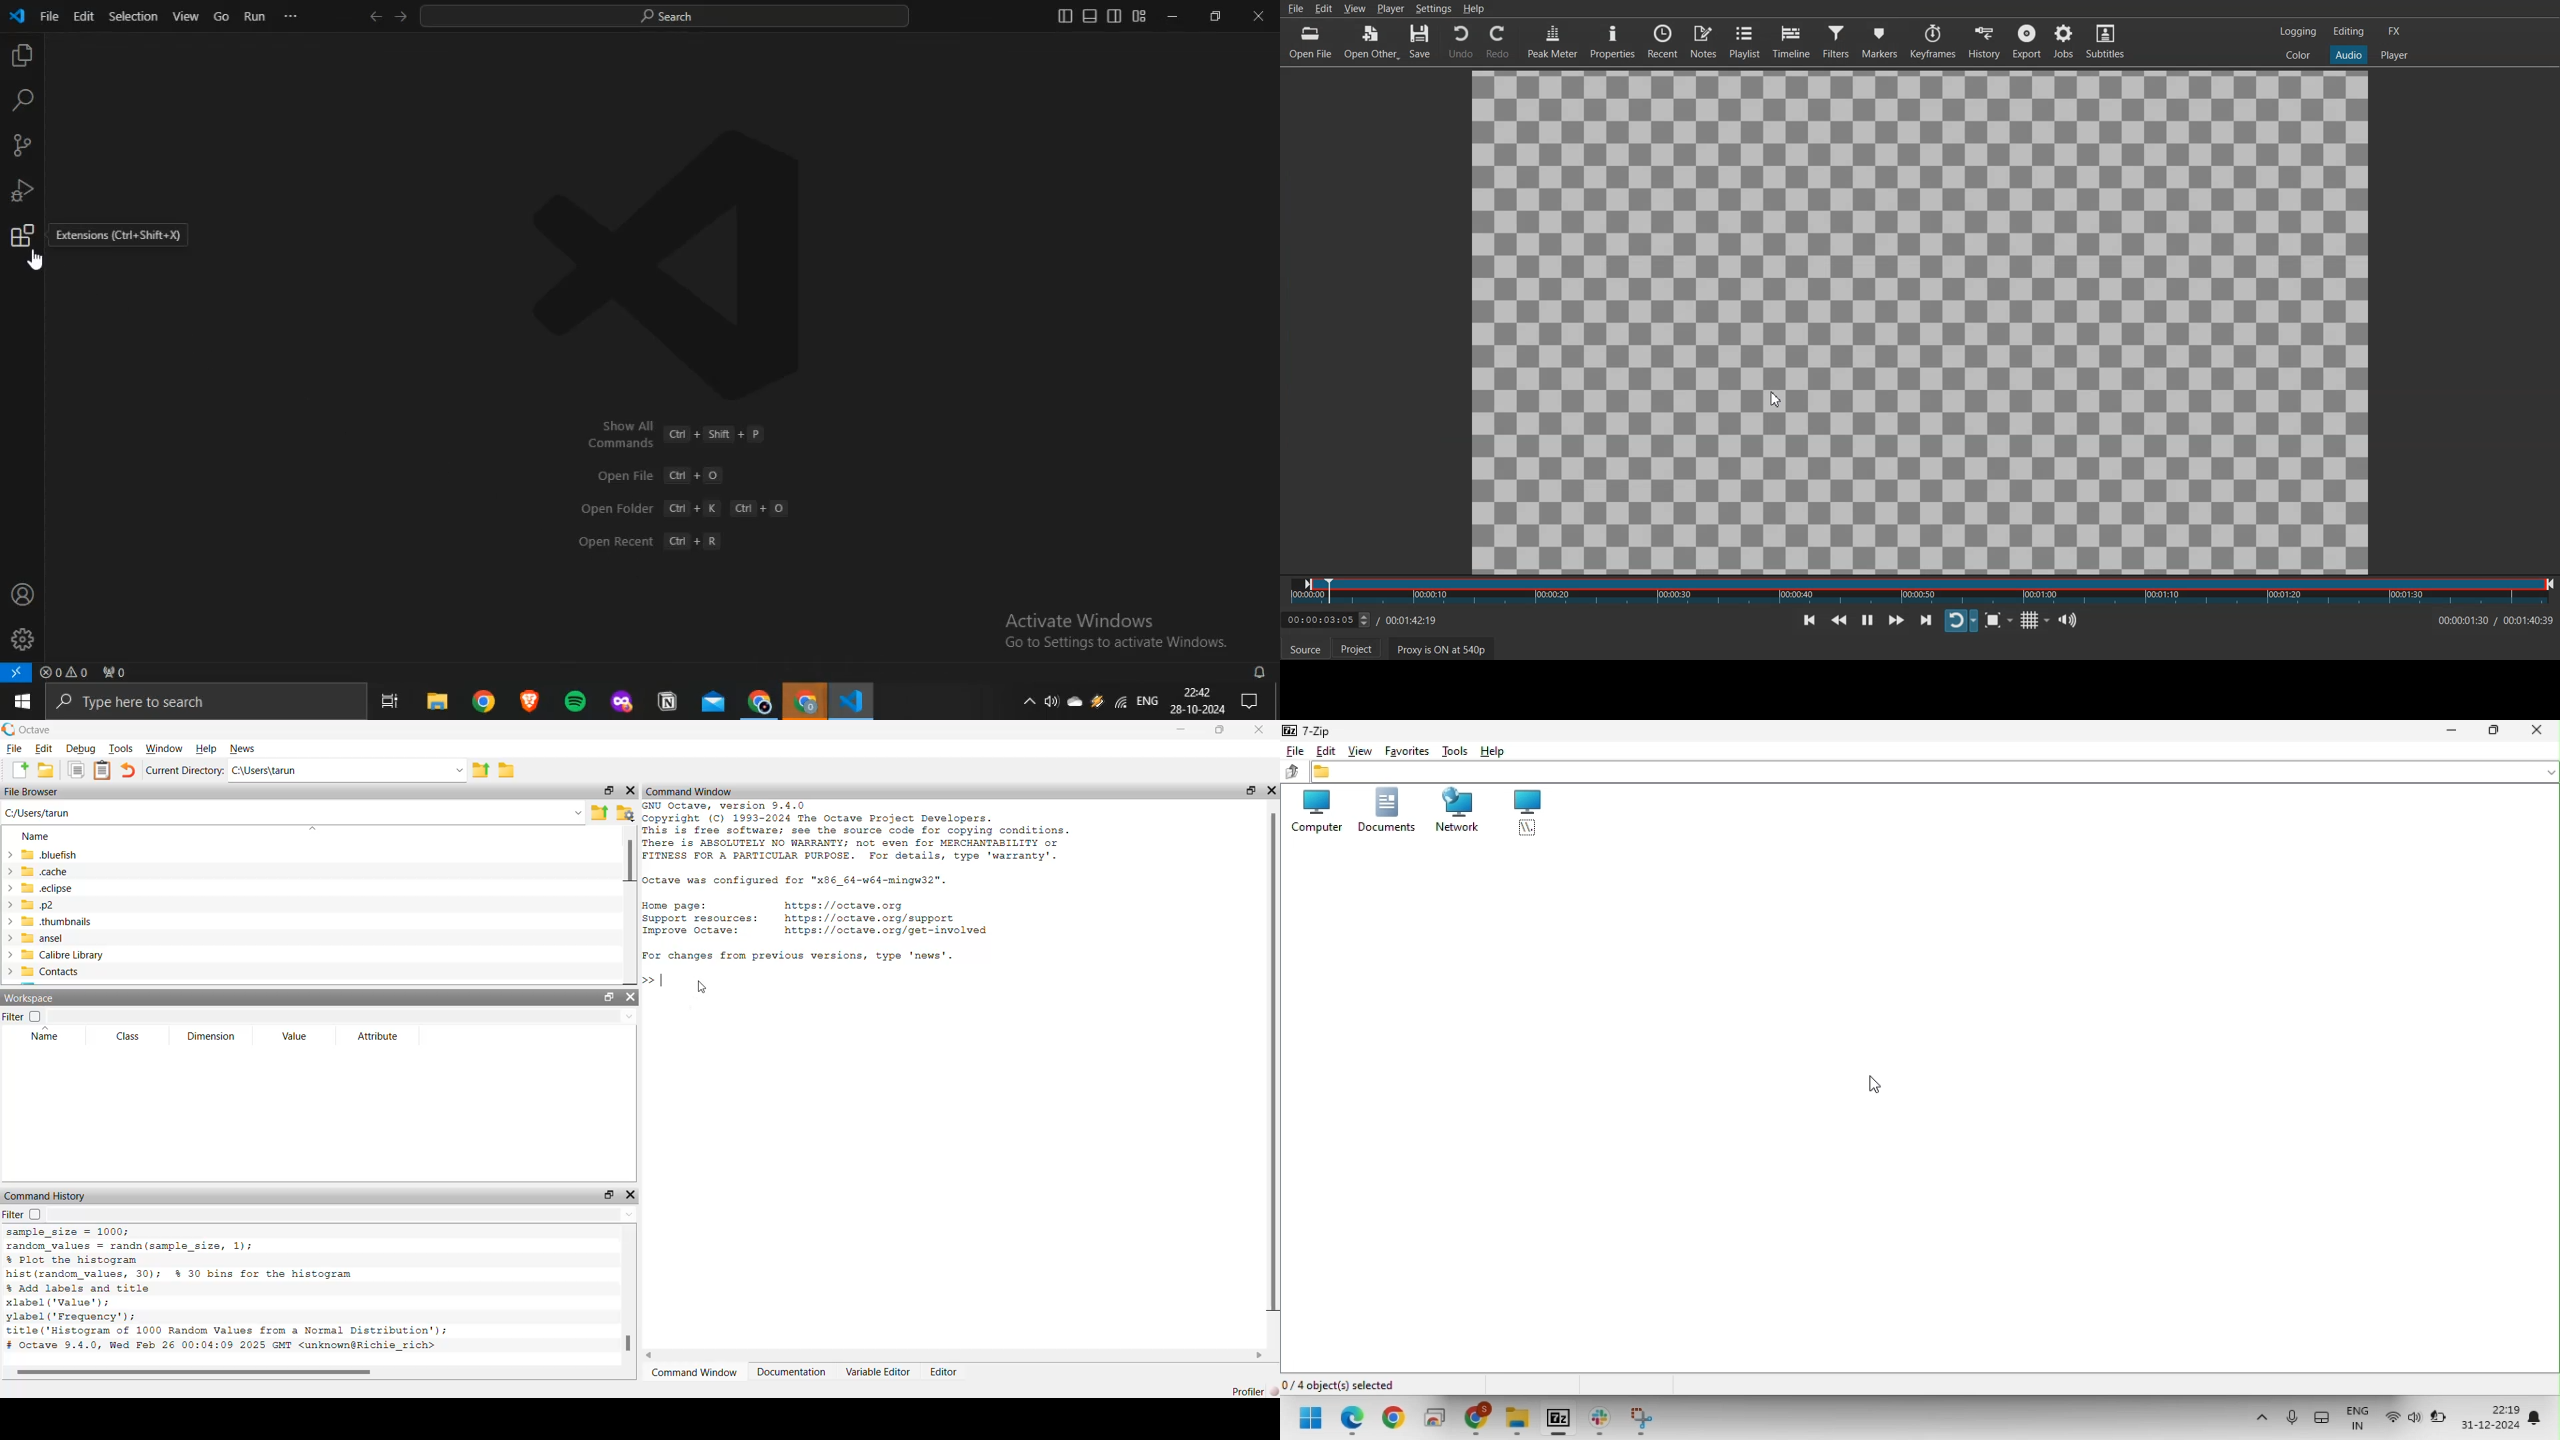  I want to click on more, so click(2258, 1419).